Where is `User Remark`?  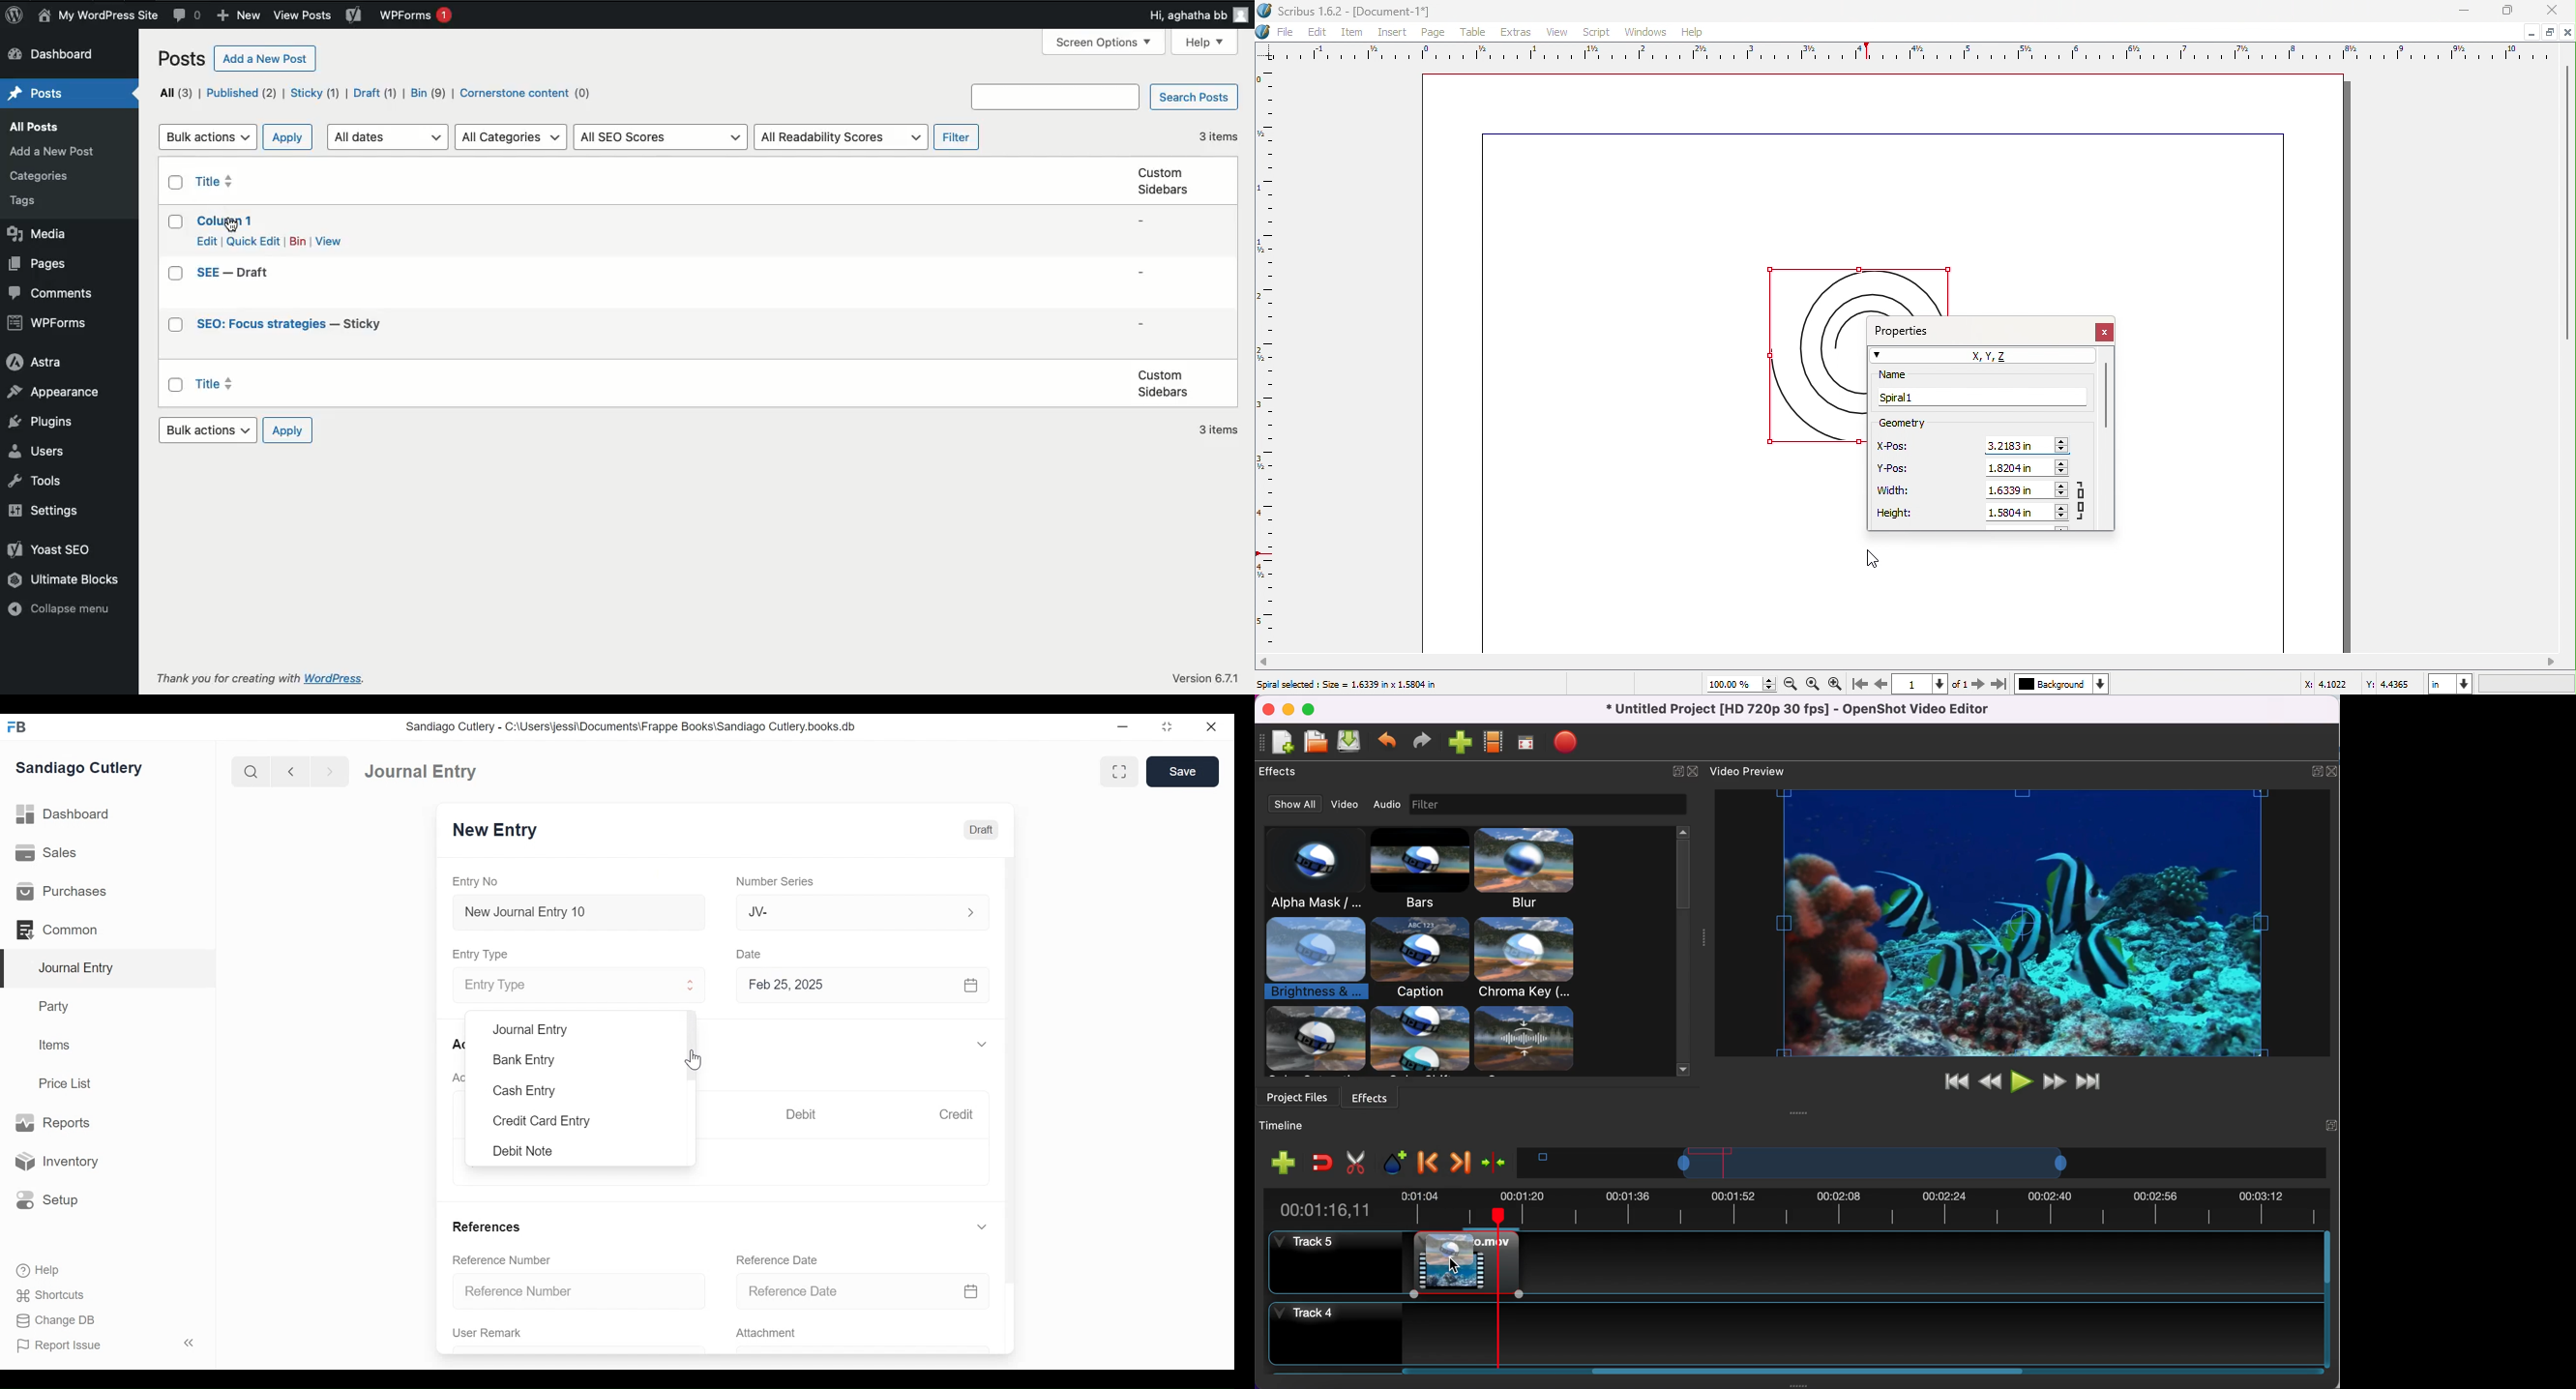 User Remark is located at coordinates (487, 1333).